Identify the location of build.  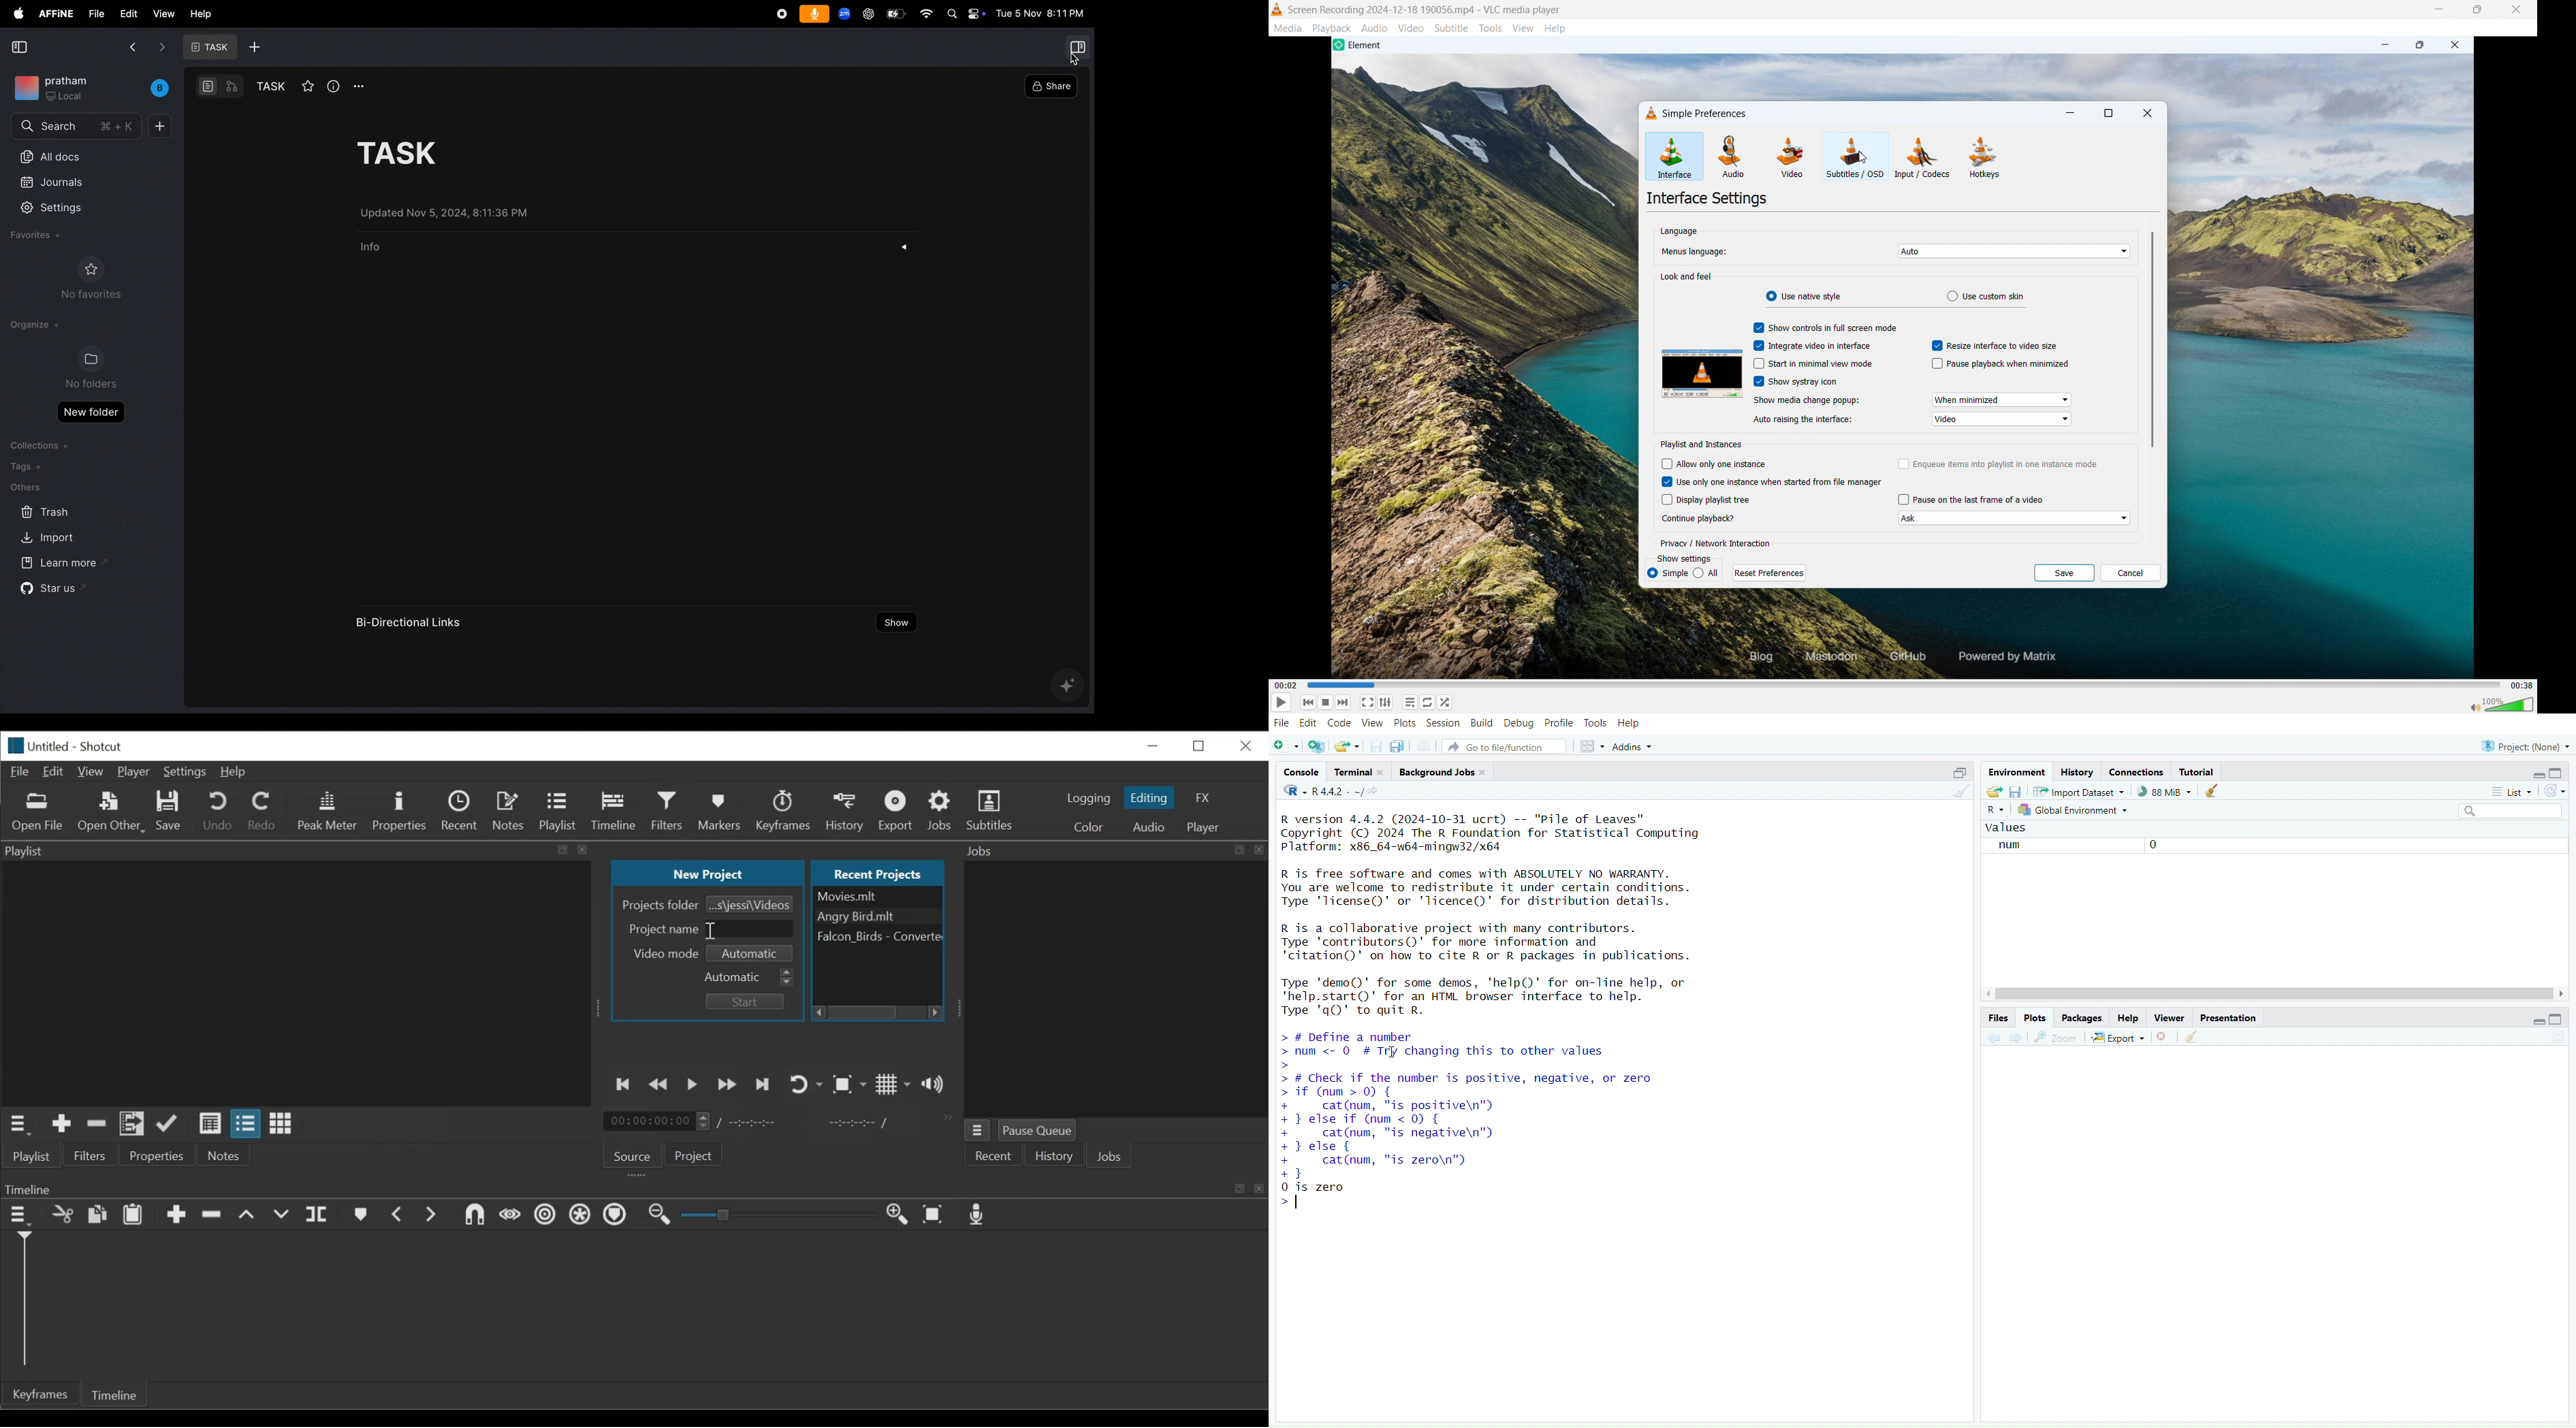
(1482, 723).